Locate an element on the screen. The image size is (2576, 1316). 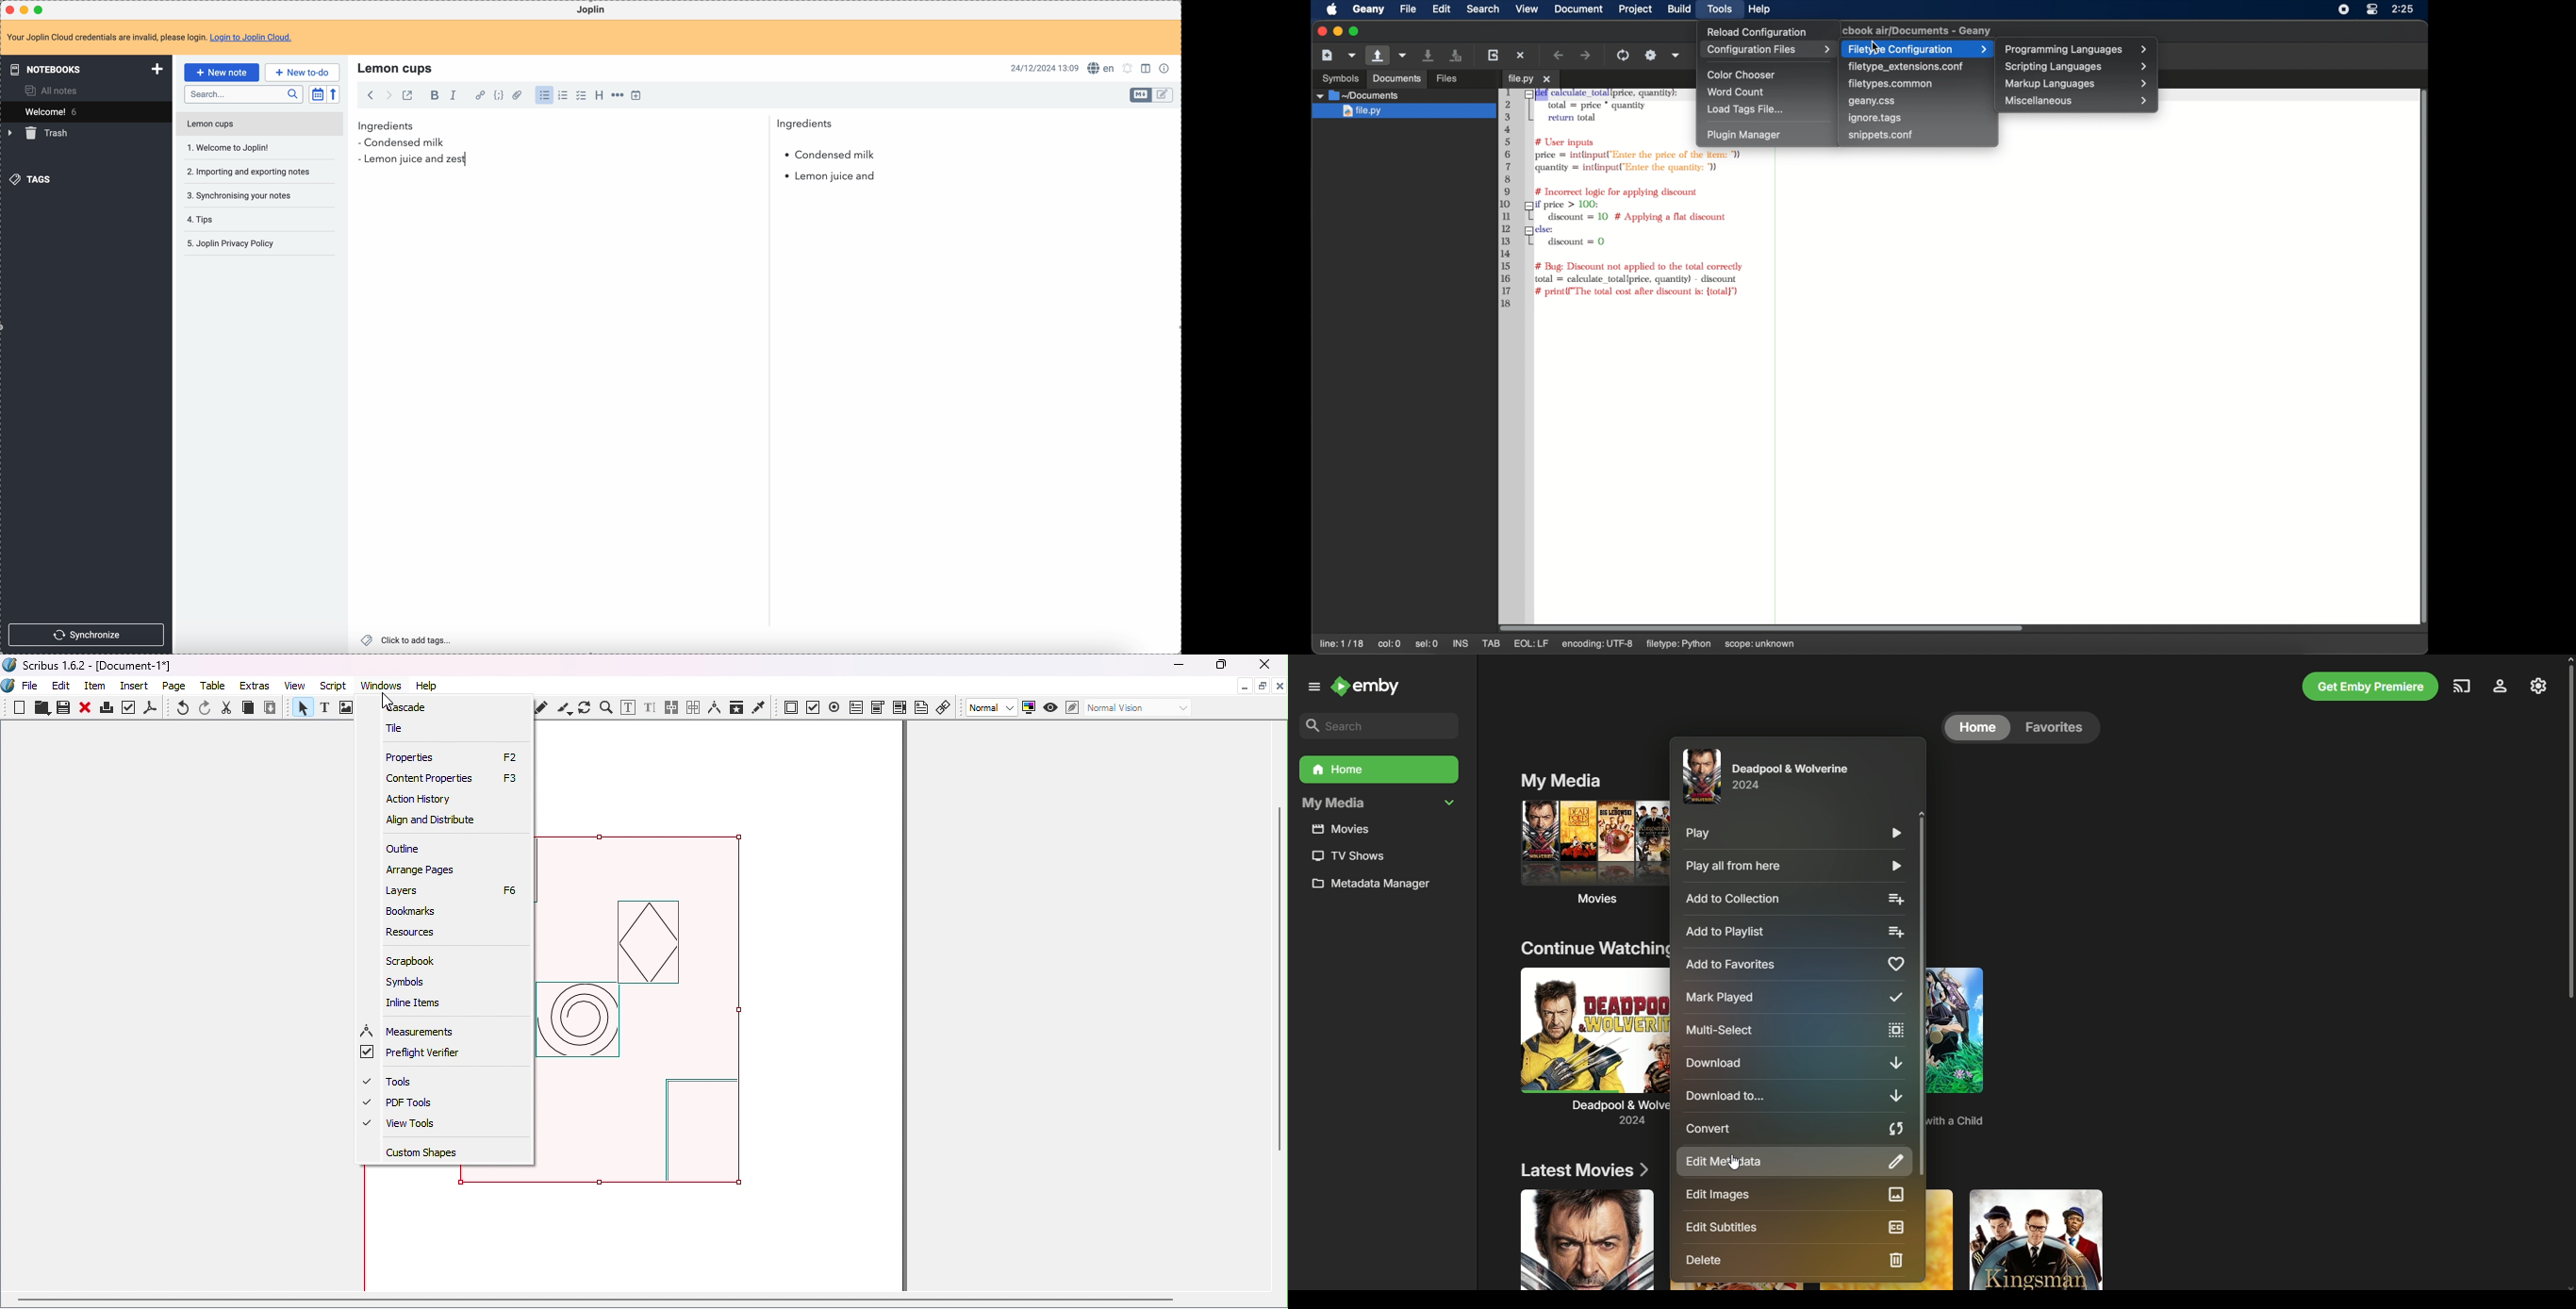
Align and Distribute is located at coordinates (427, 820).